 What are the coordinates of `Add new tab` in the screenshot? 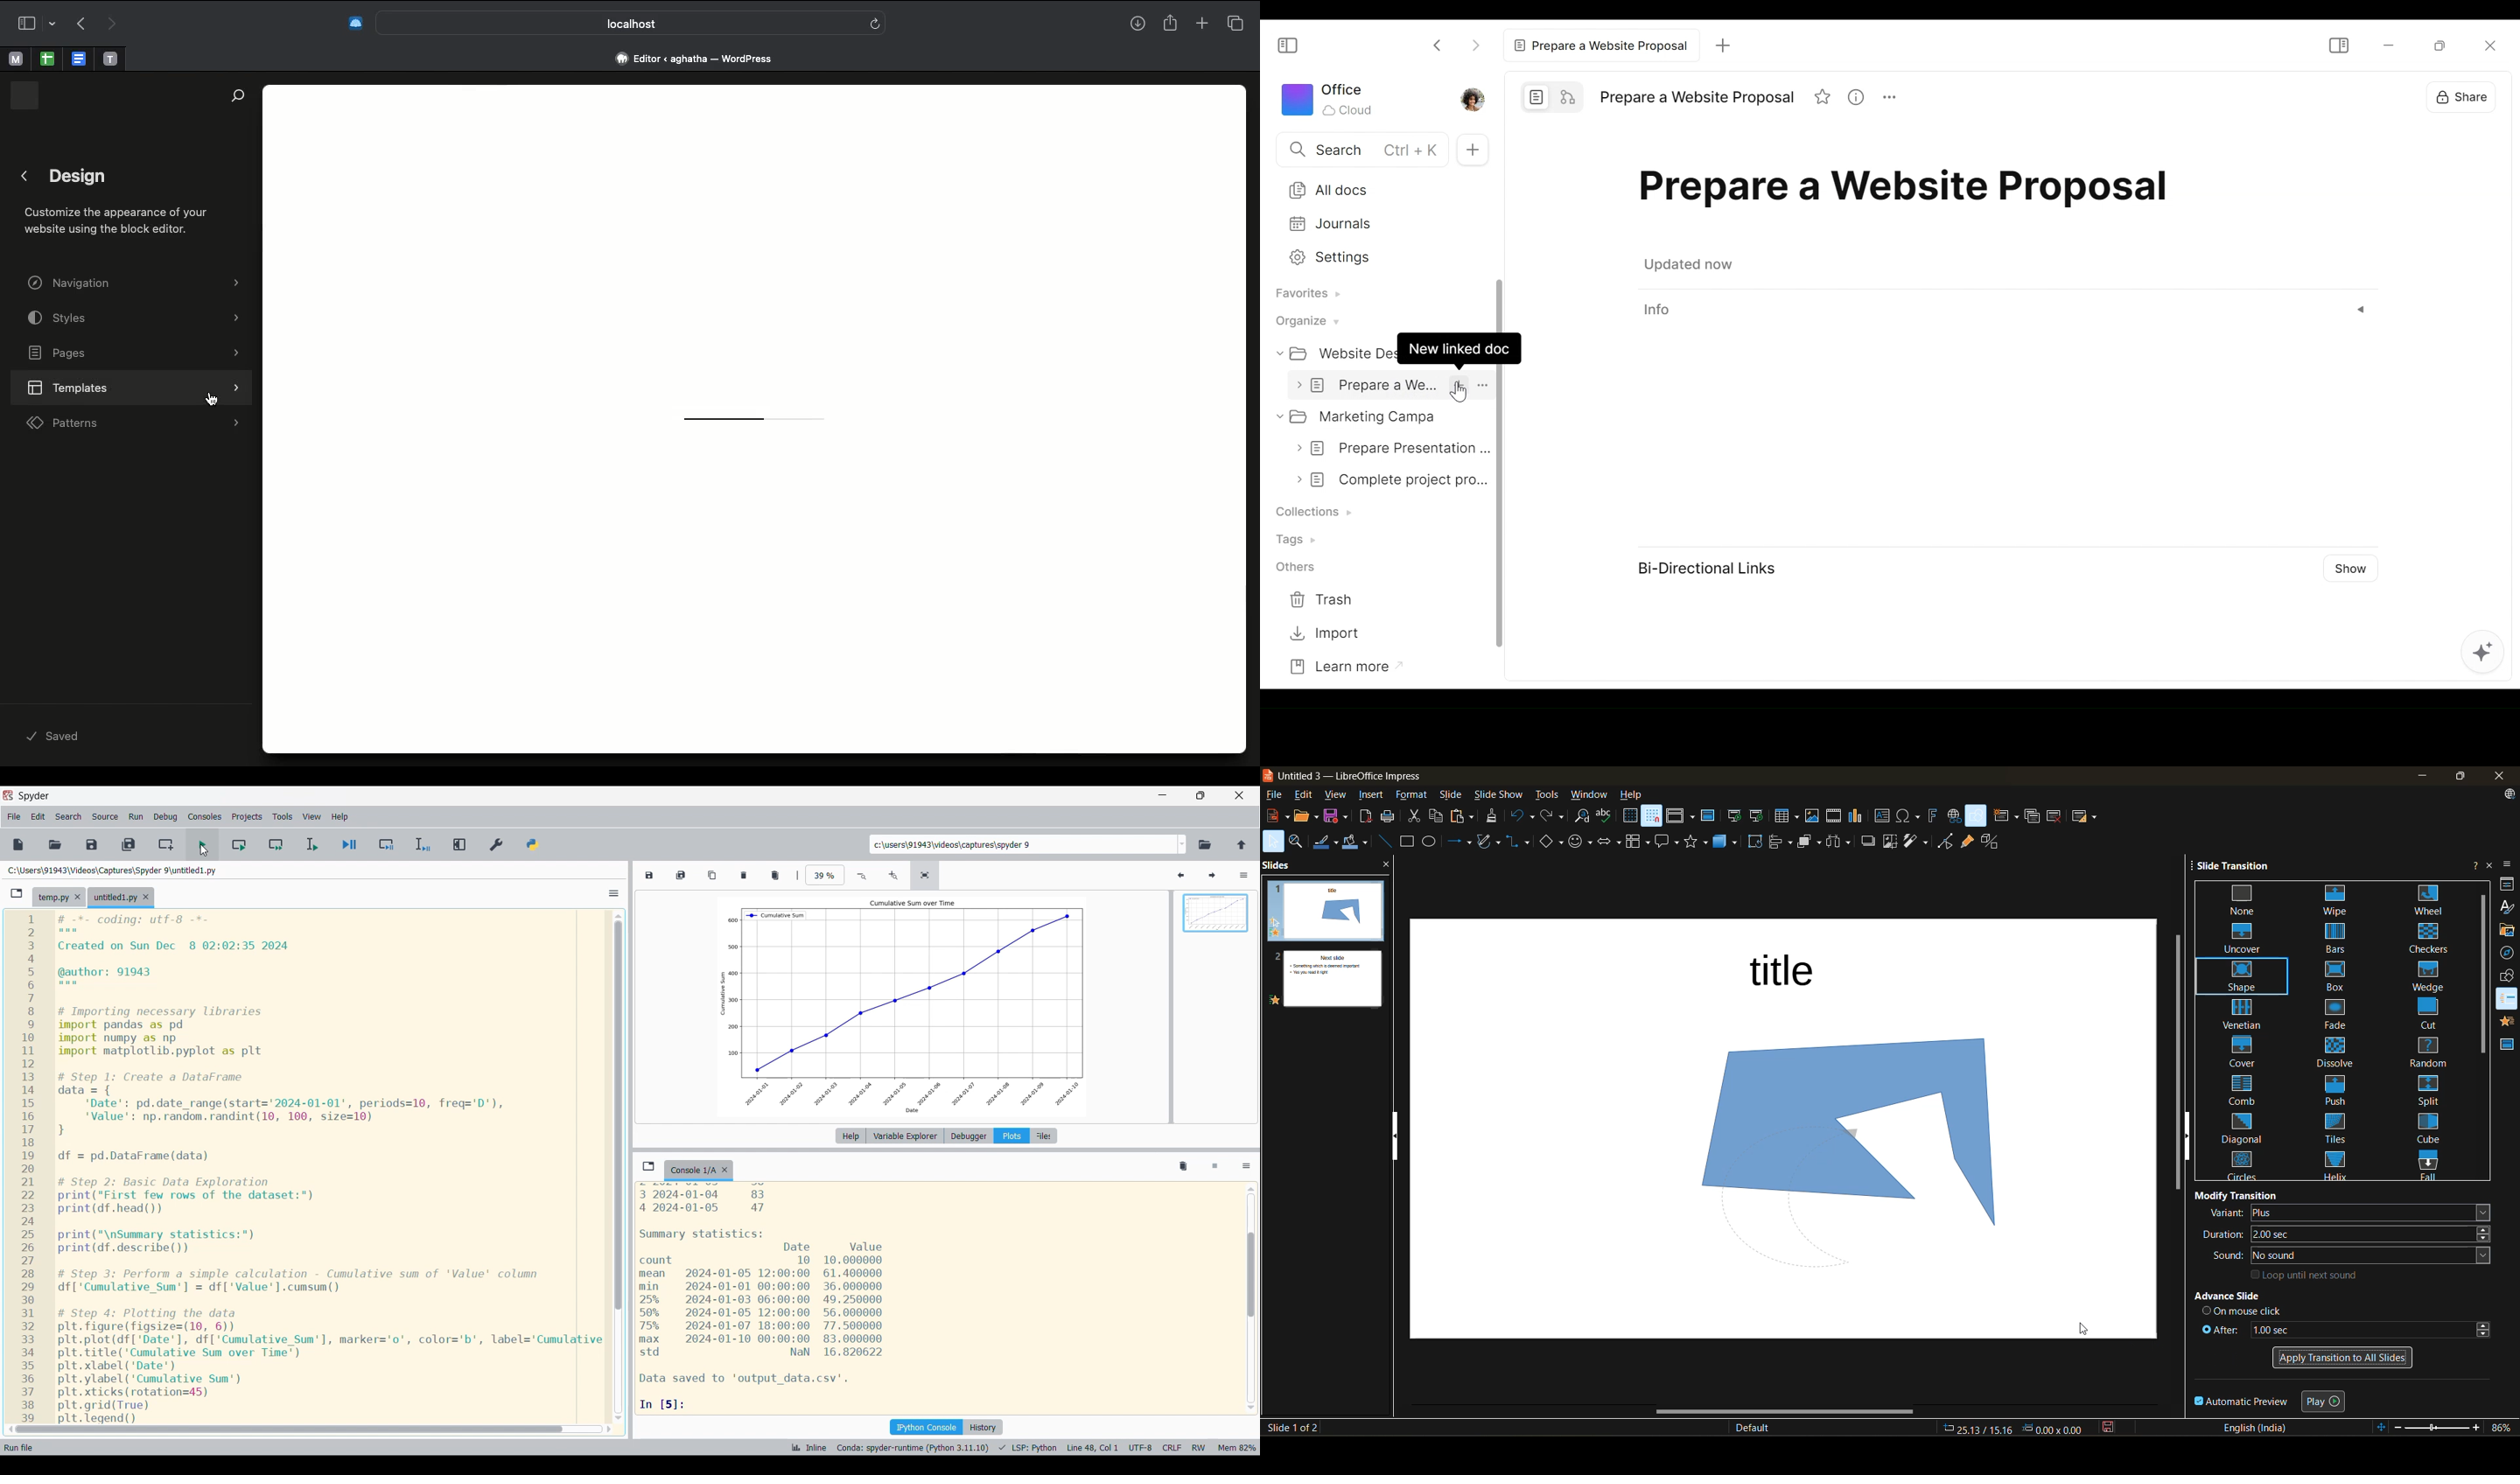 It's located at (1201, 20).